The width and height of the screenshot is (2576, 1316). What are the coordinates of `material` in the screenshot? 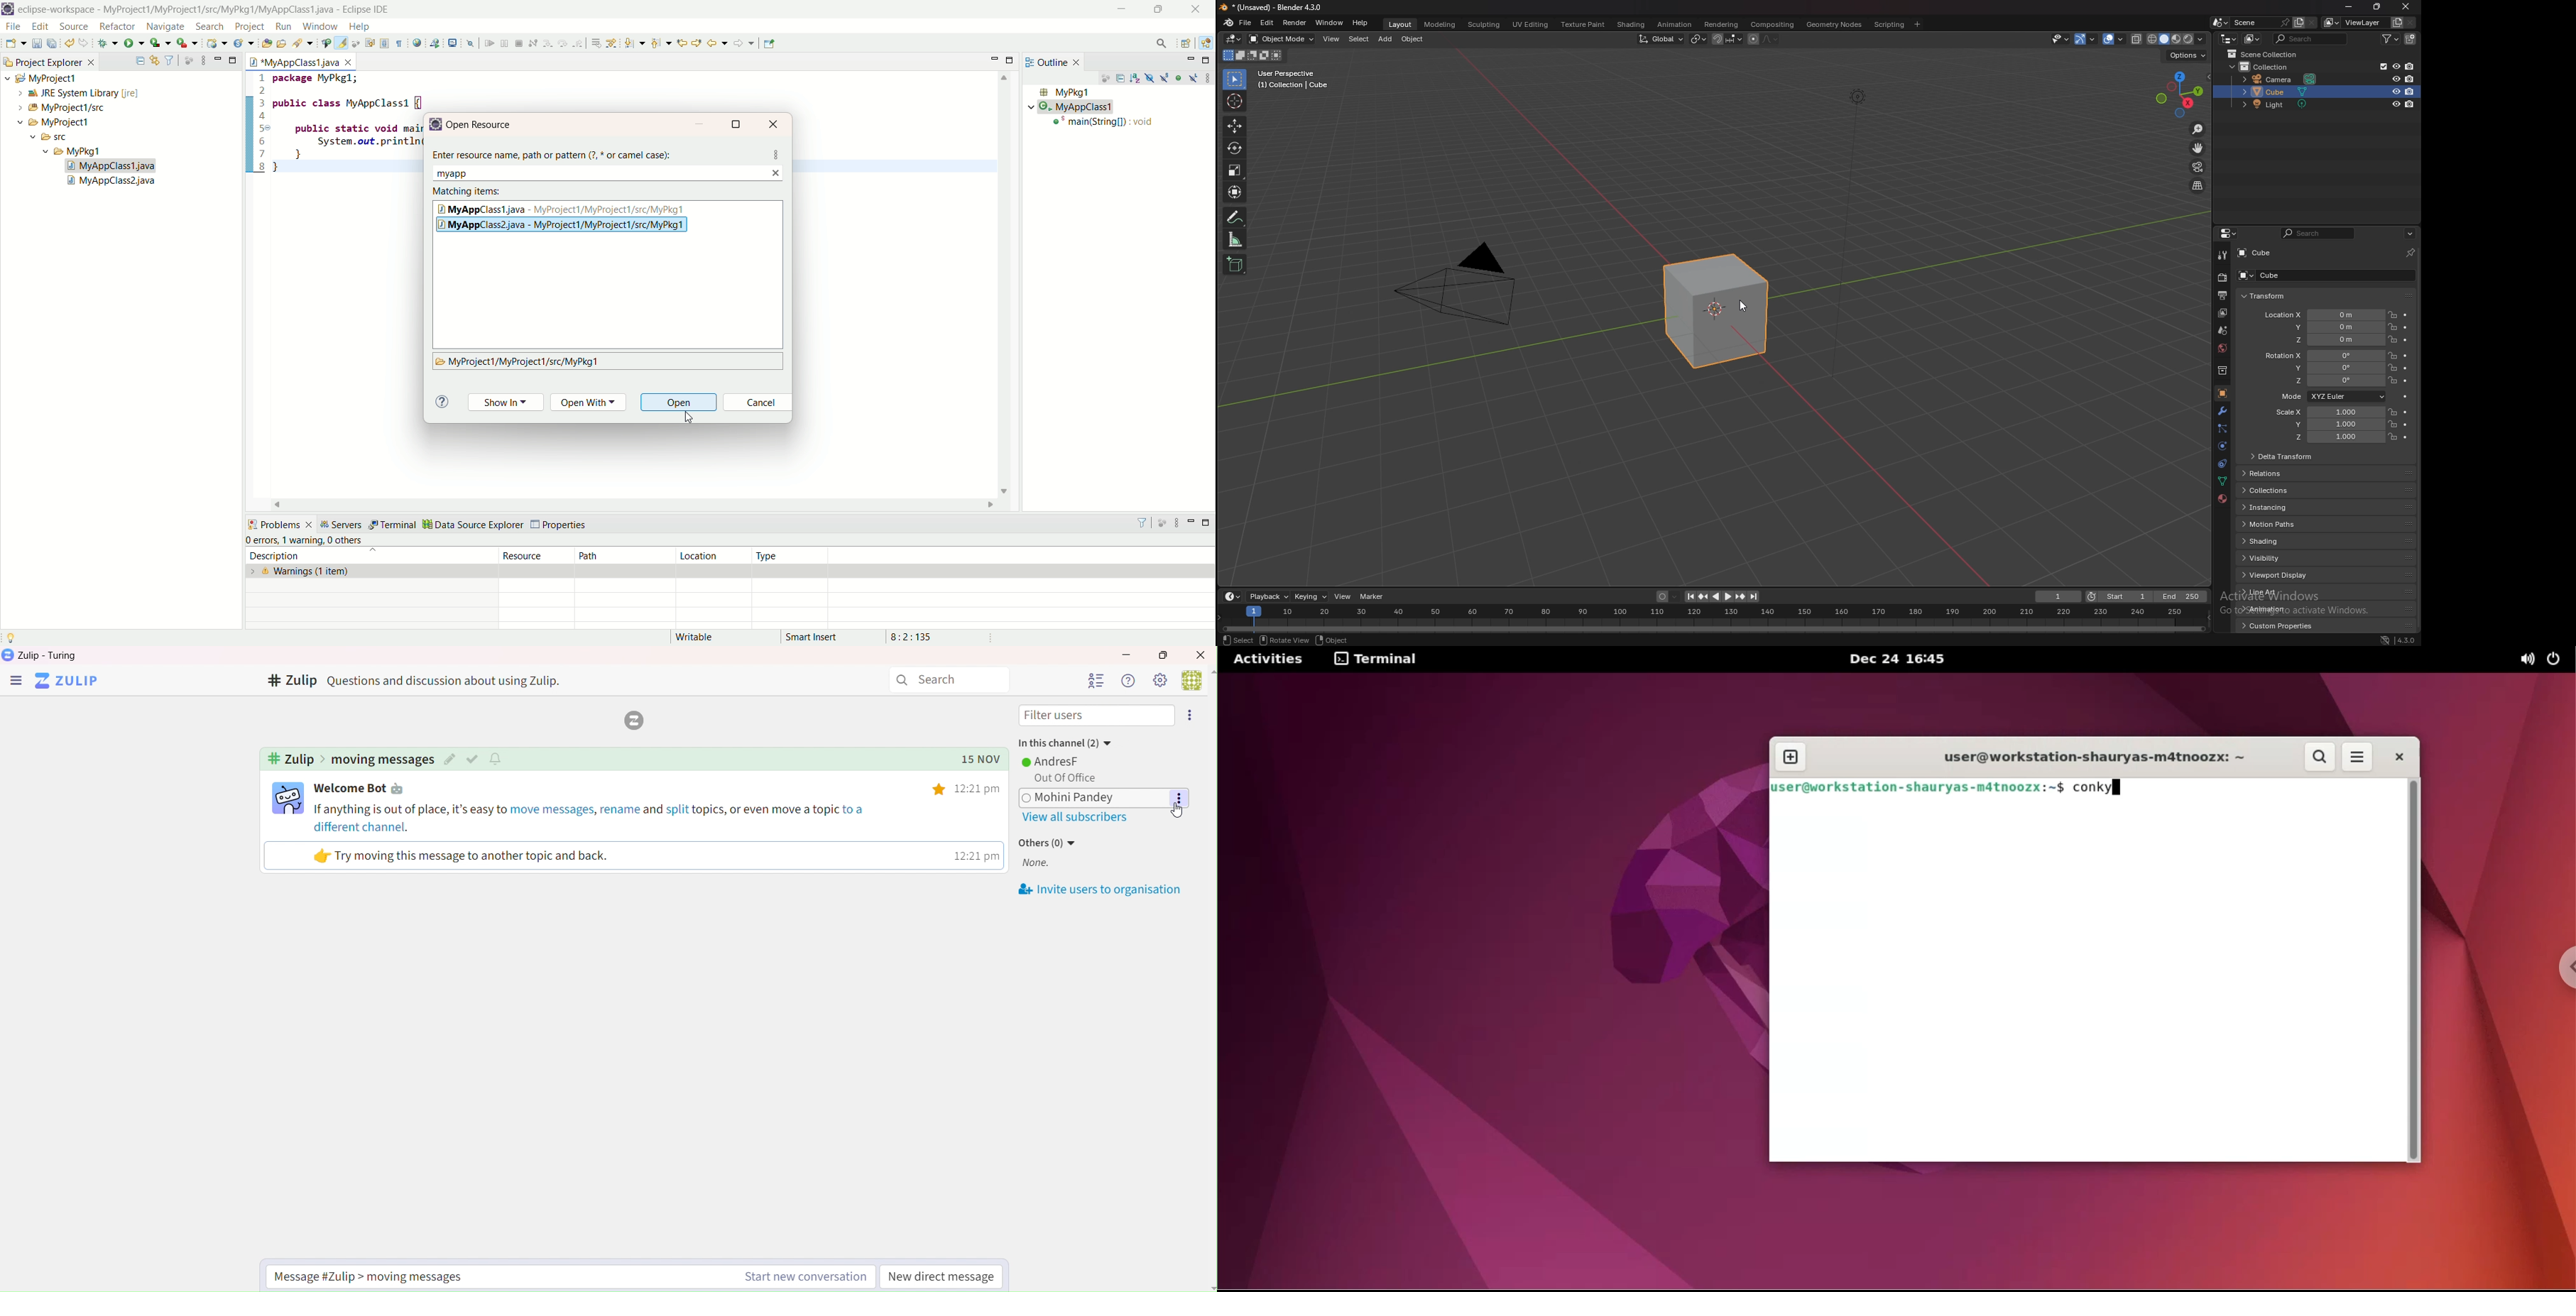 It's located at (2222, 498).